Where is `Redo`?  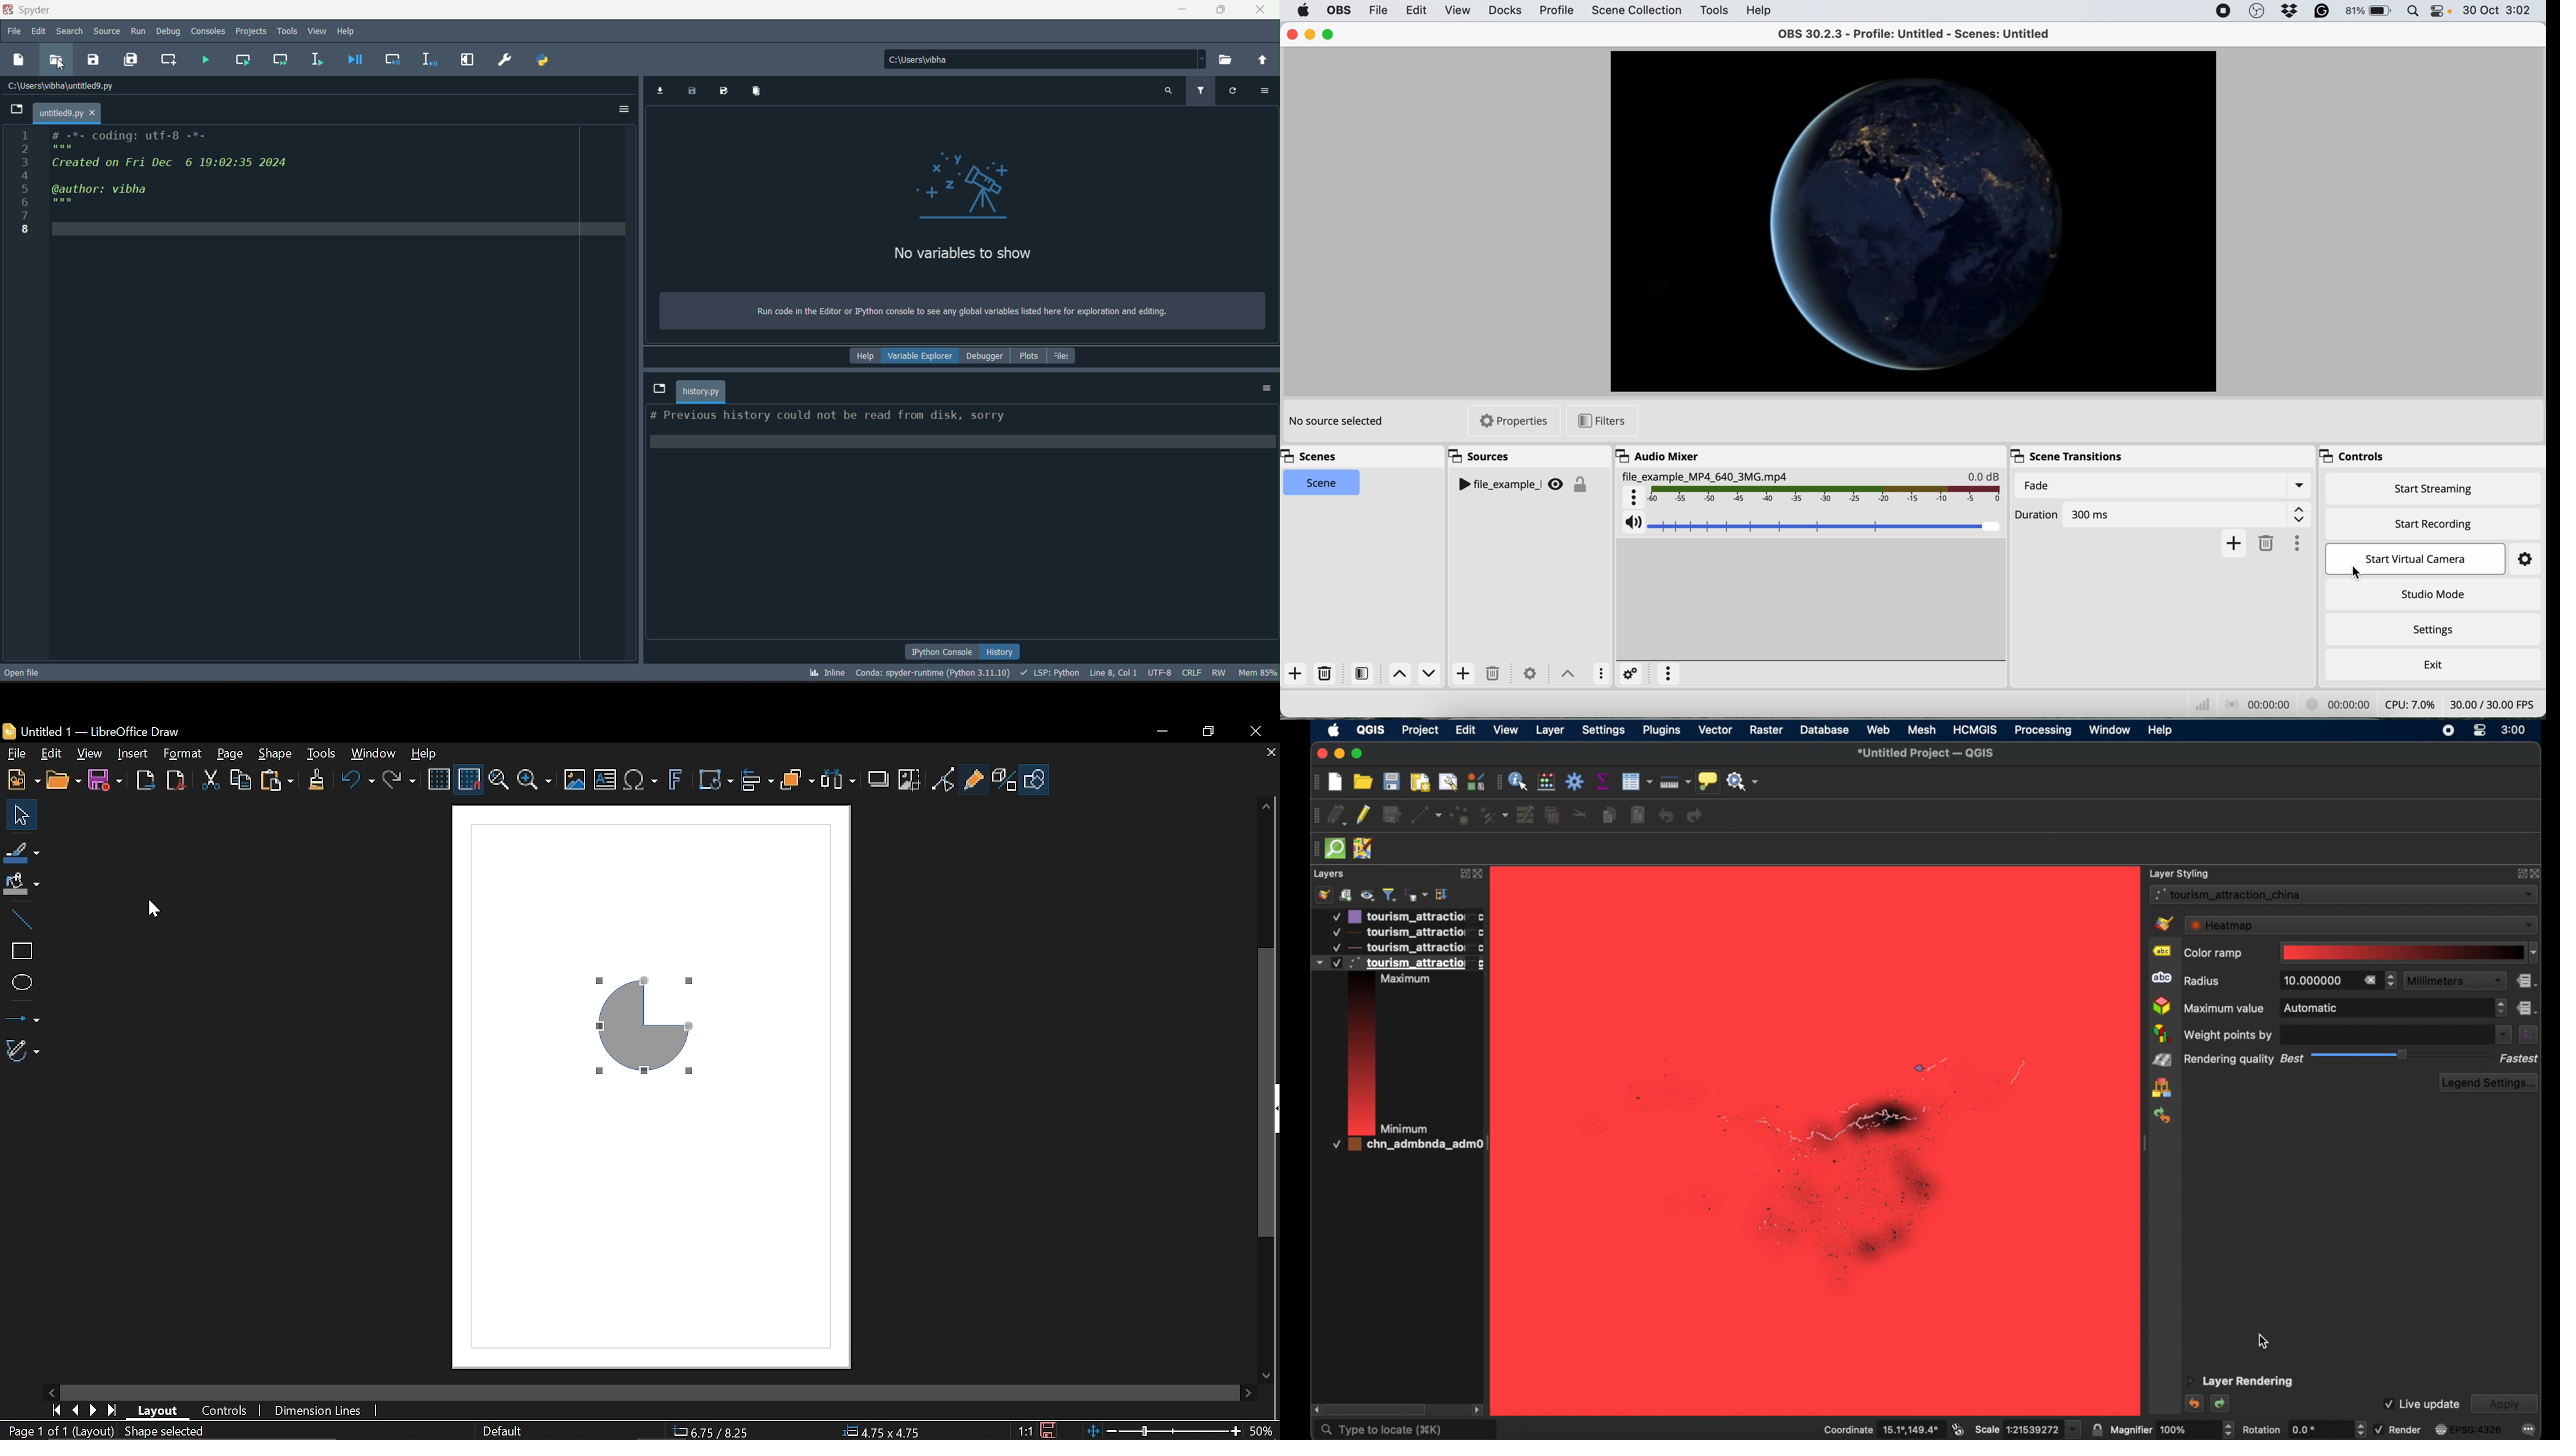 Redo is located at coordinates (400, 782).